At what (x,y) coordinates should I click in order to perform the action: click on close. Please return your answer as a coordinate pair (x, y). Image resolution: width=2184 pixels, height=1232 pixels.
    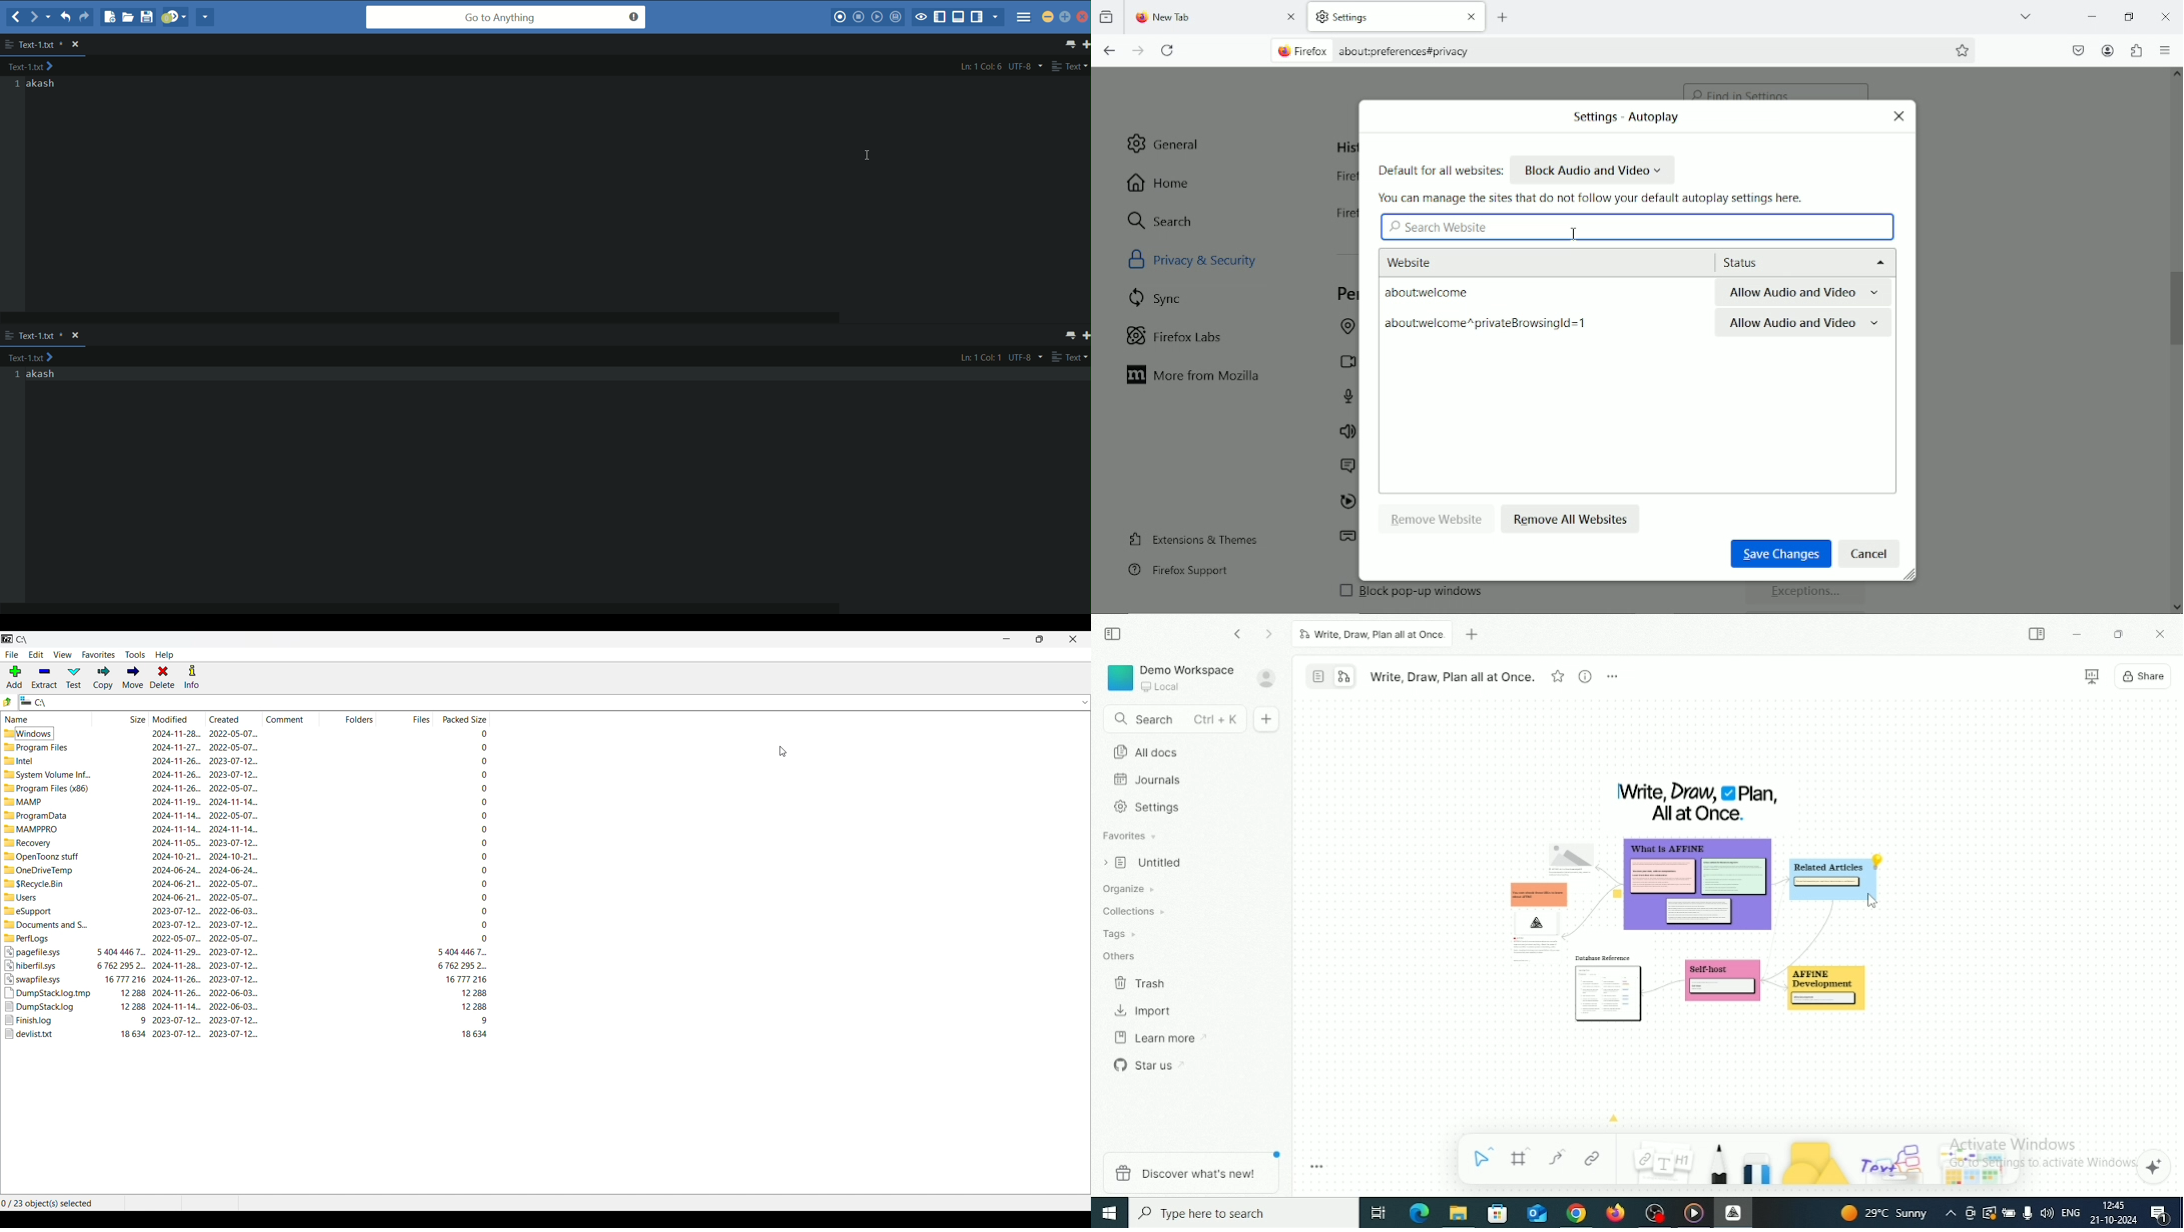
    Looking at the image, I should click on (1293, 19).